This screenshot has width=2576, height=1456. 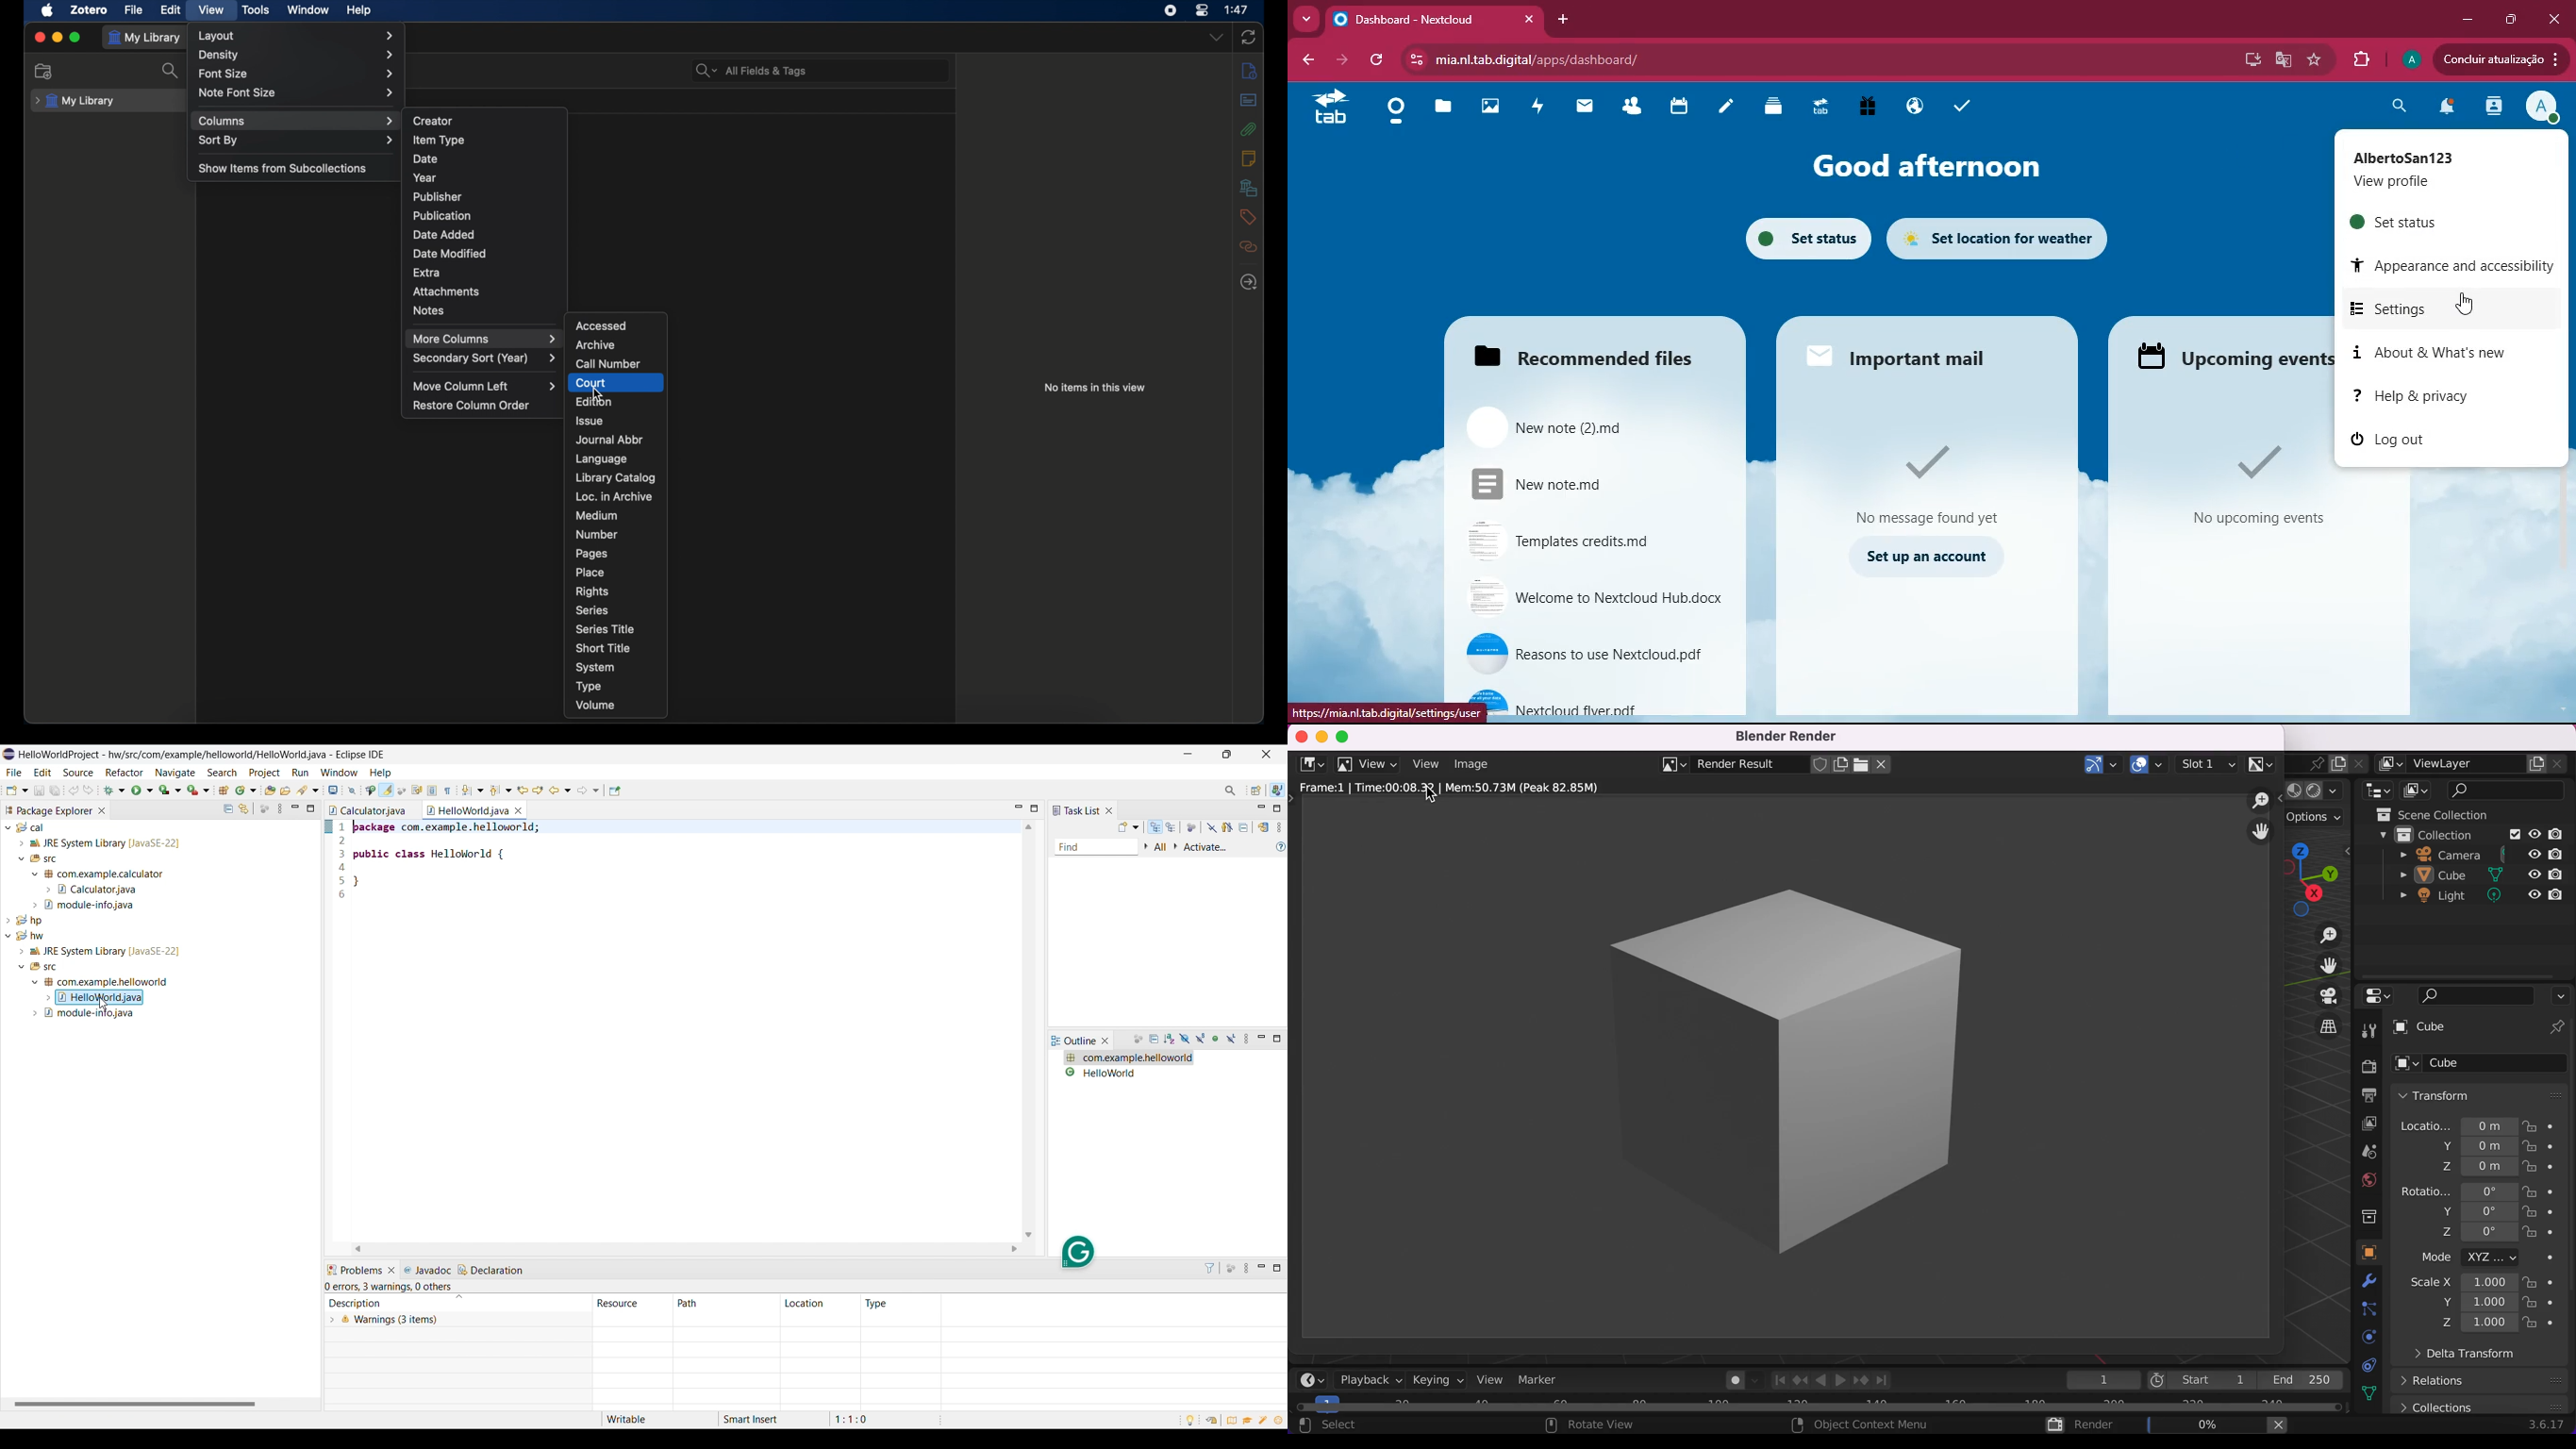 What do you see at coordinates (1580, 424) in the screenshot?
I see `file` at bounding box center [1580, 424].